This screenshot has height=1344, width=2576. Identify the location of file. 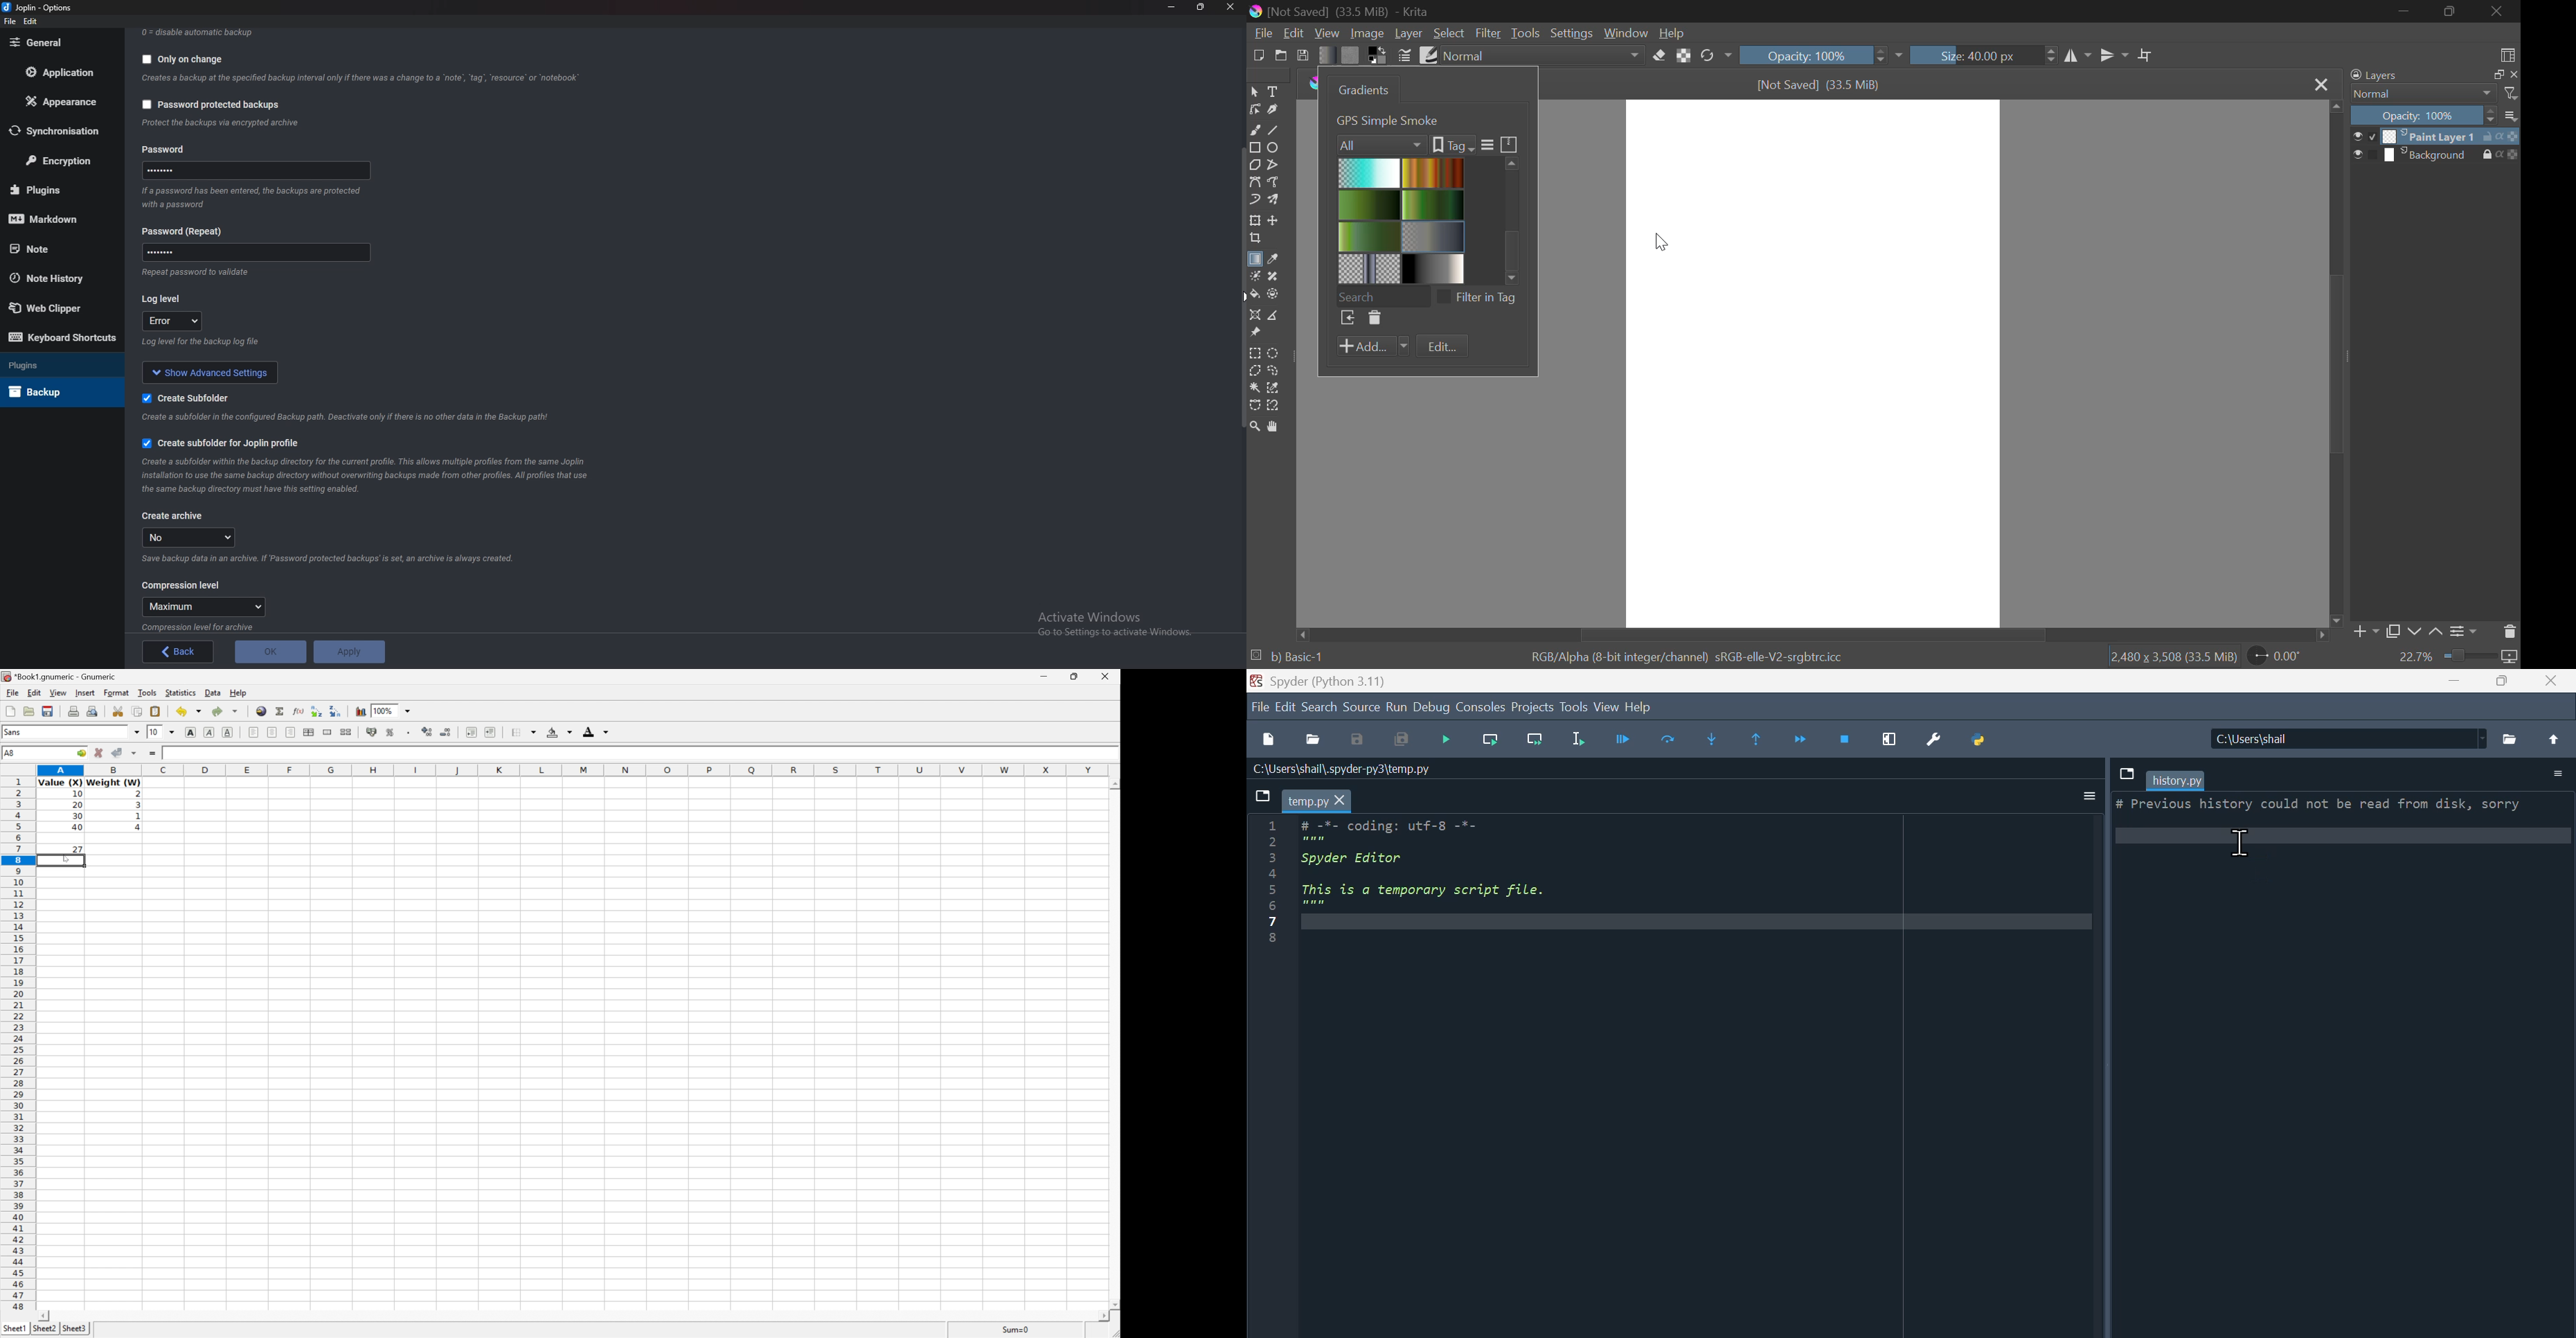
(10, 21).